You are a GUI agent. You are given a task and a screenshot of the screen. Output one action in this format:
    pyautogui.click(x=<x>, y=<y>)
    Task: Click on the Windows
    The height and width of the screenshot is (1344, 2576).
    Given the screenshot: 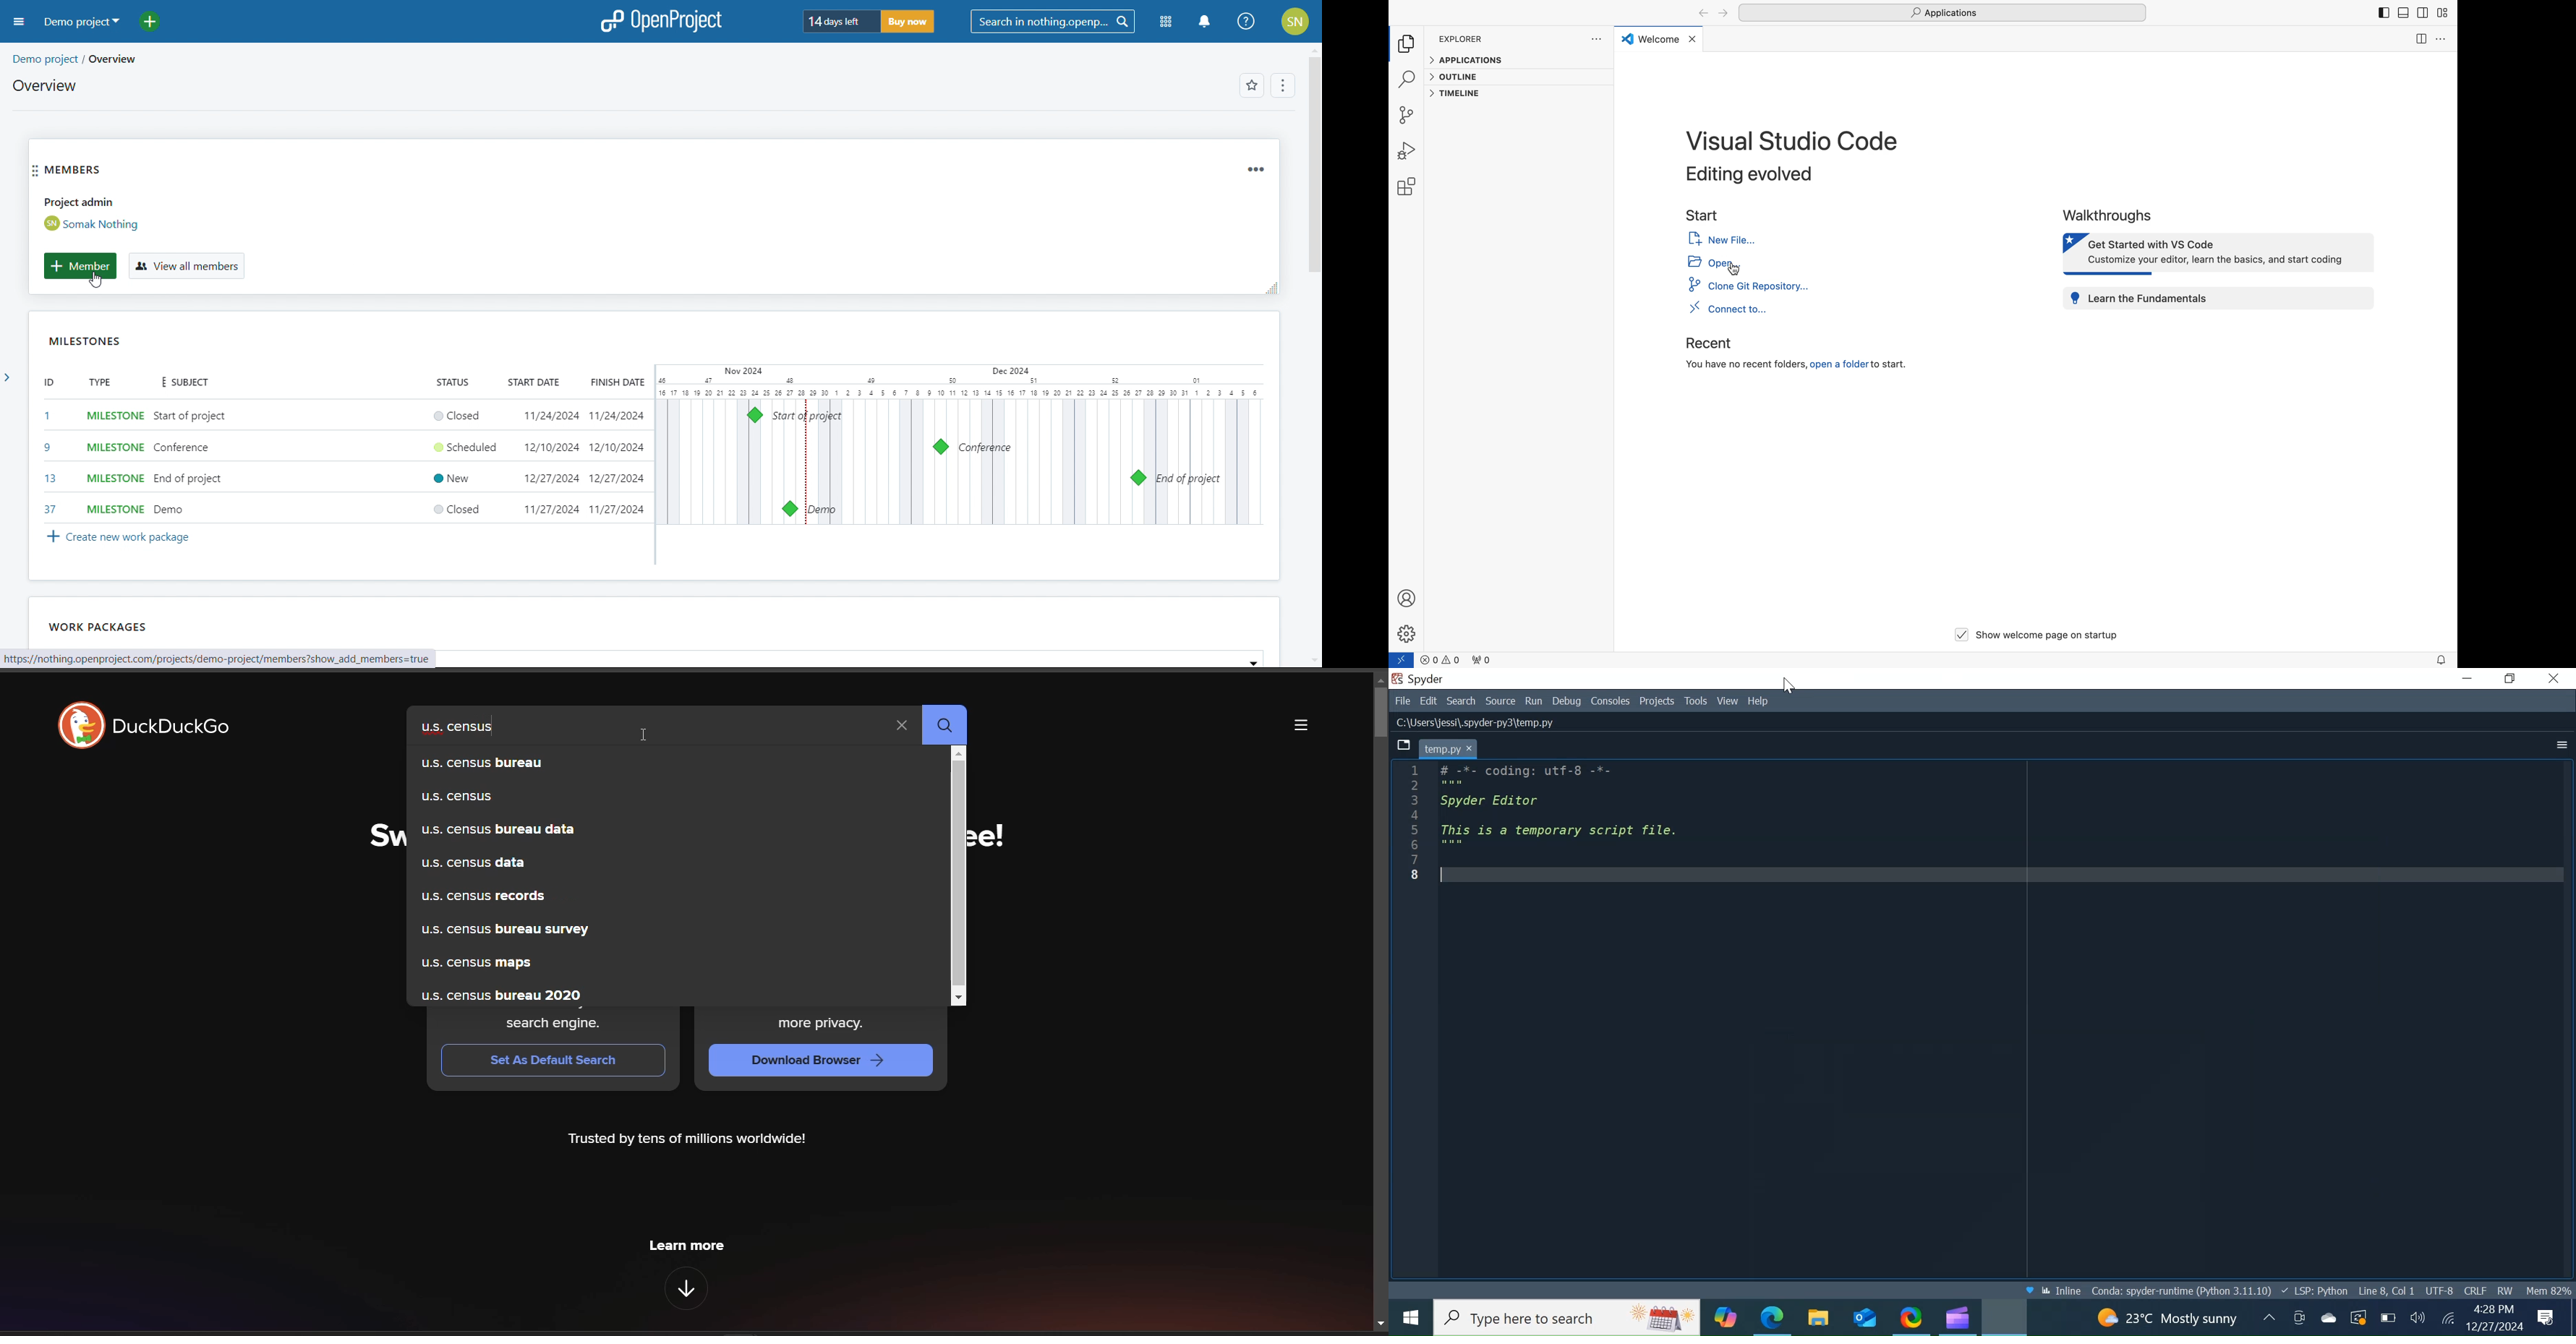 What is the action you would take?
    pyautogui.click(x=1409, y=1317)
    